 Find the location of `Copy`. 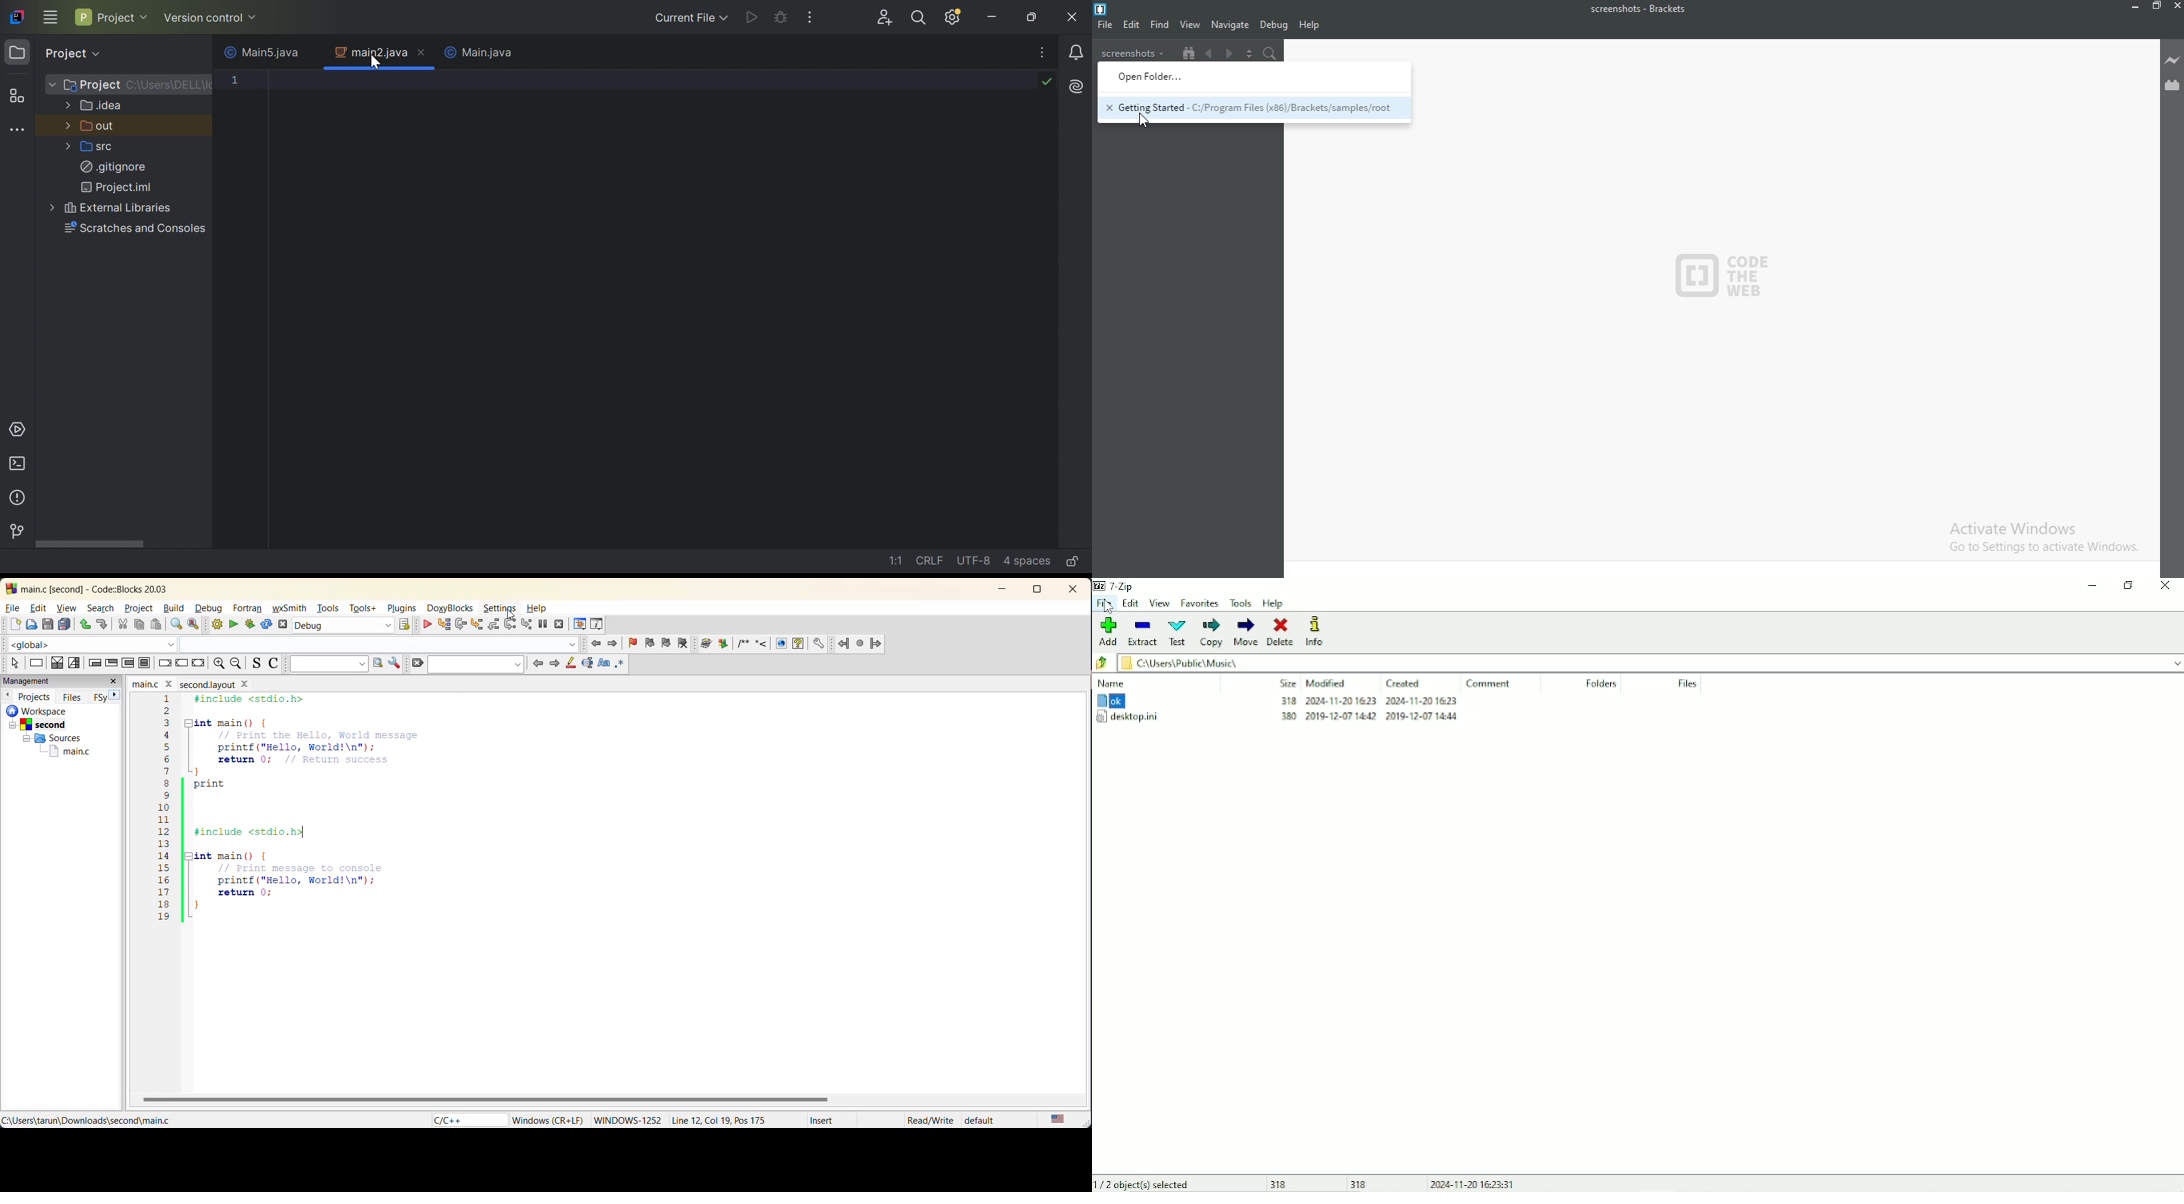

Copy is located at coordinates (1212, 632).